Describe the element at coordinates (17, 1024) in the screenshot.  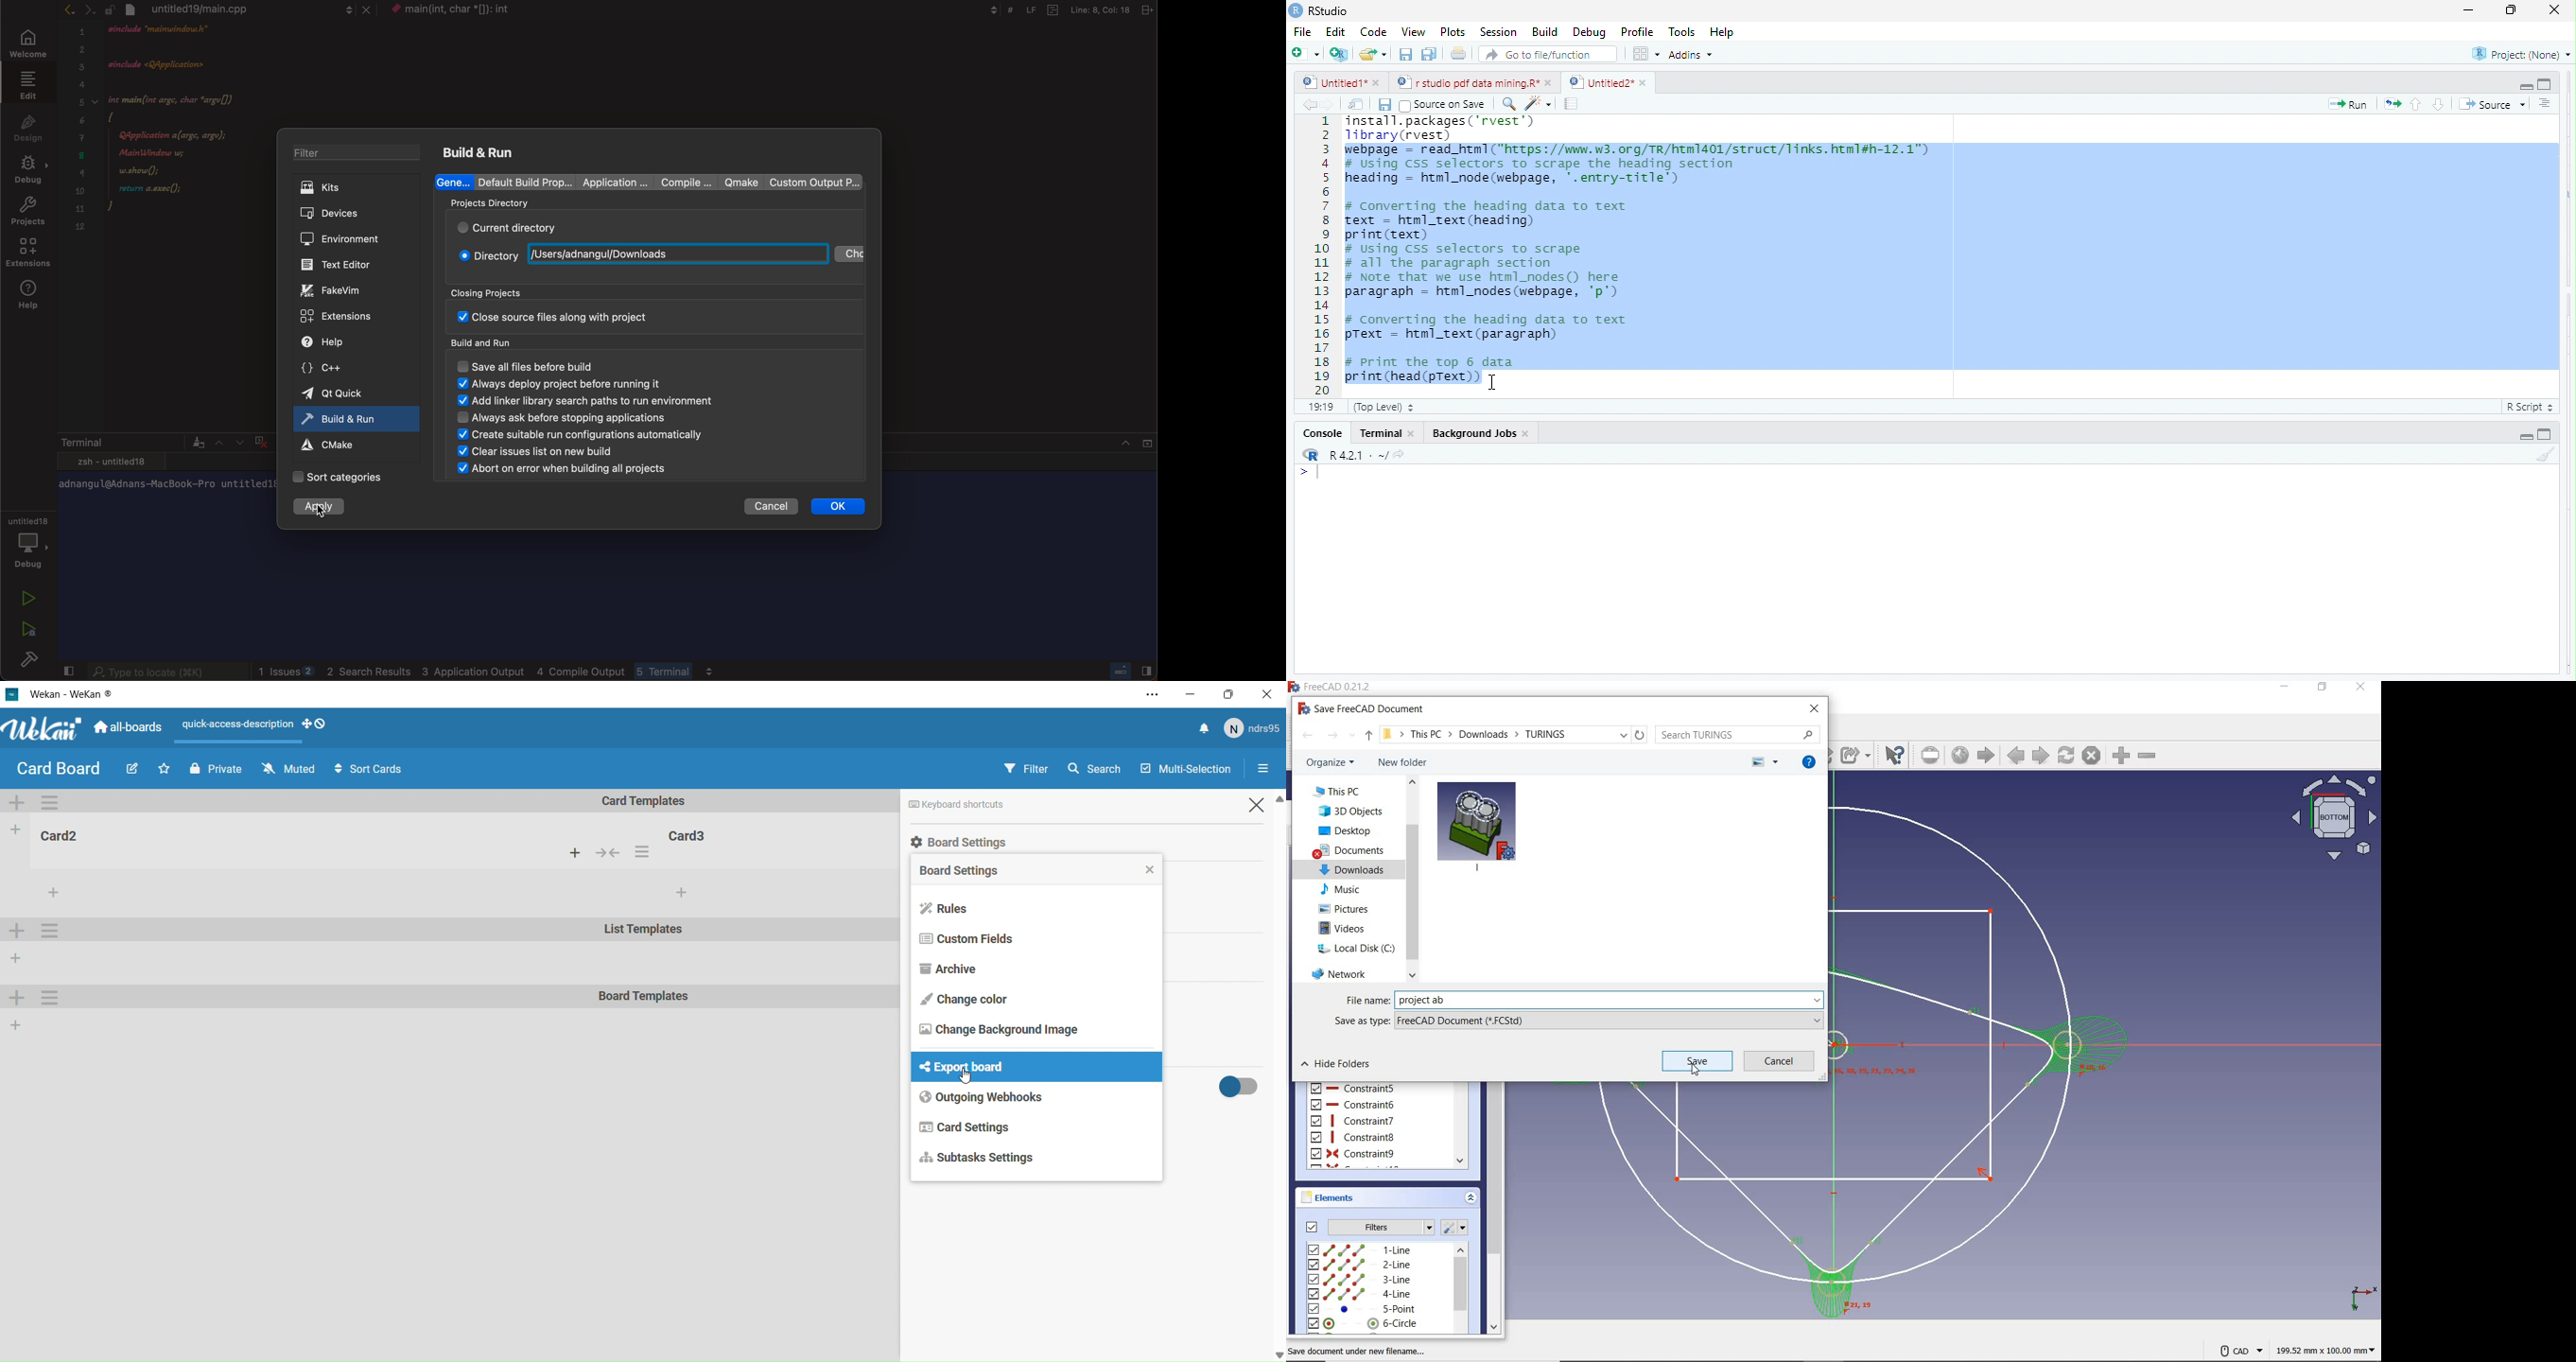
I see `Add` at that location.